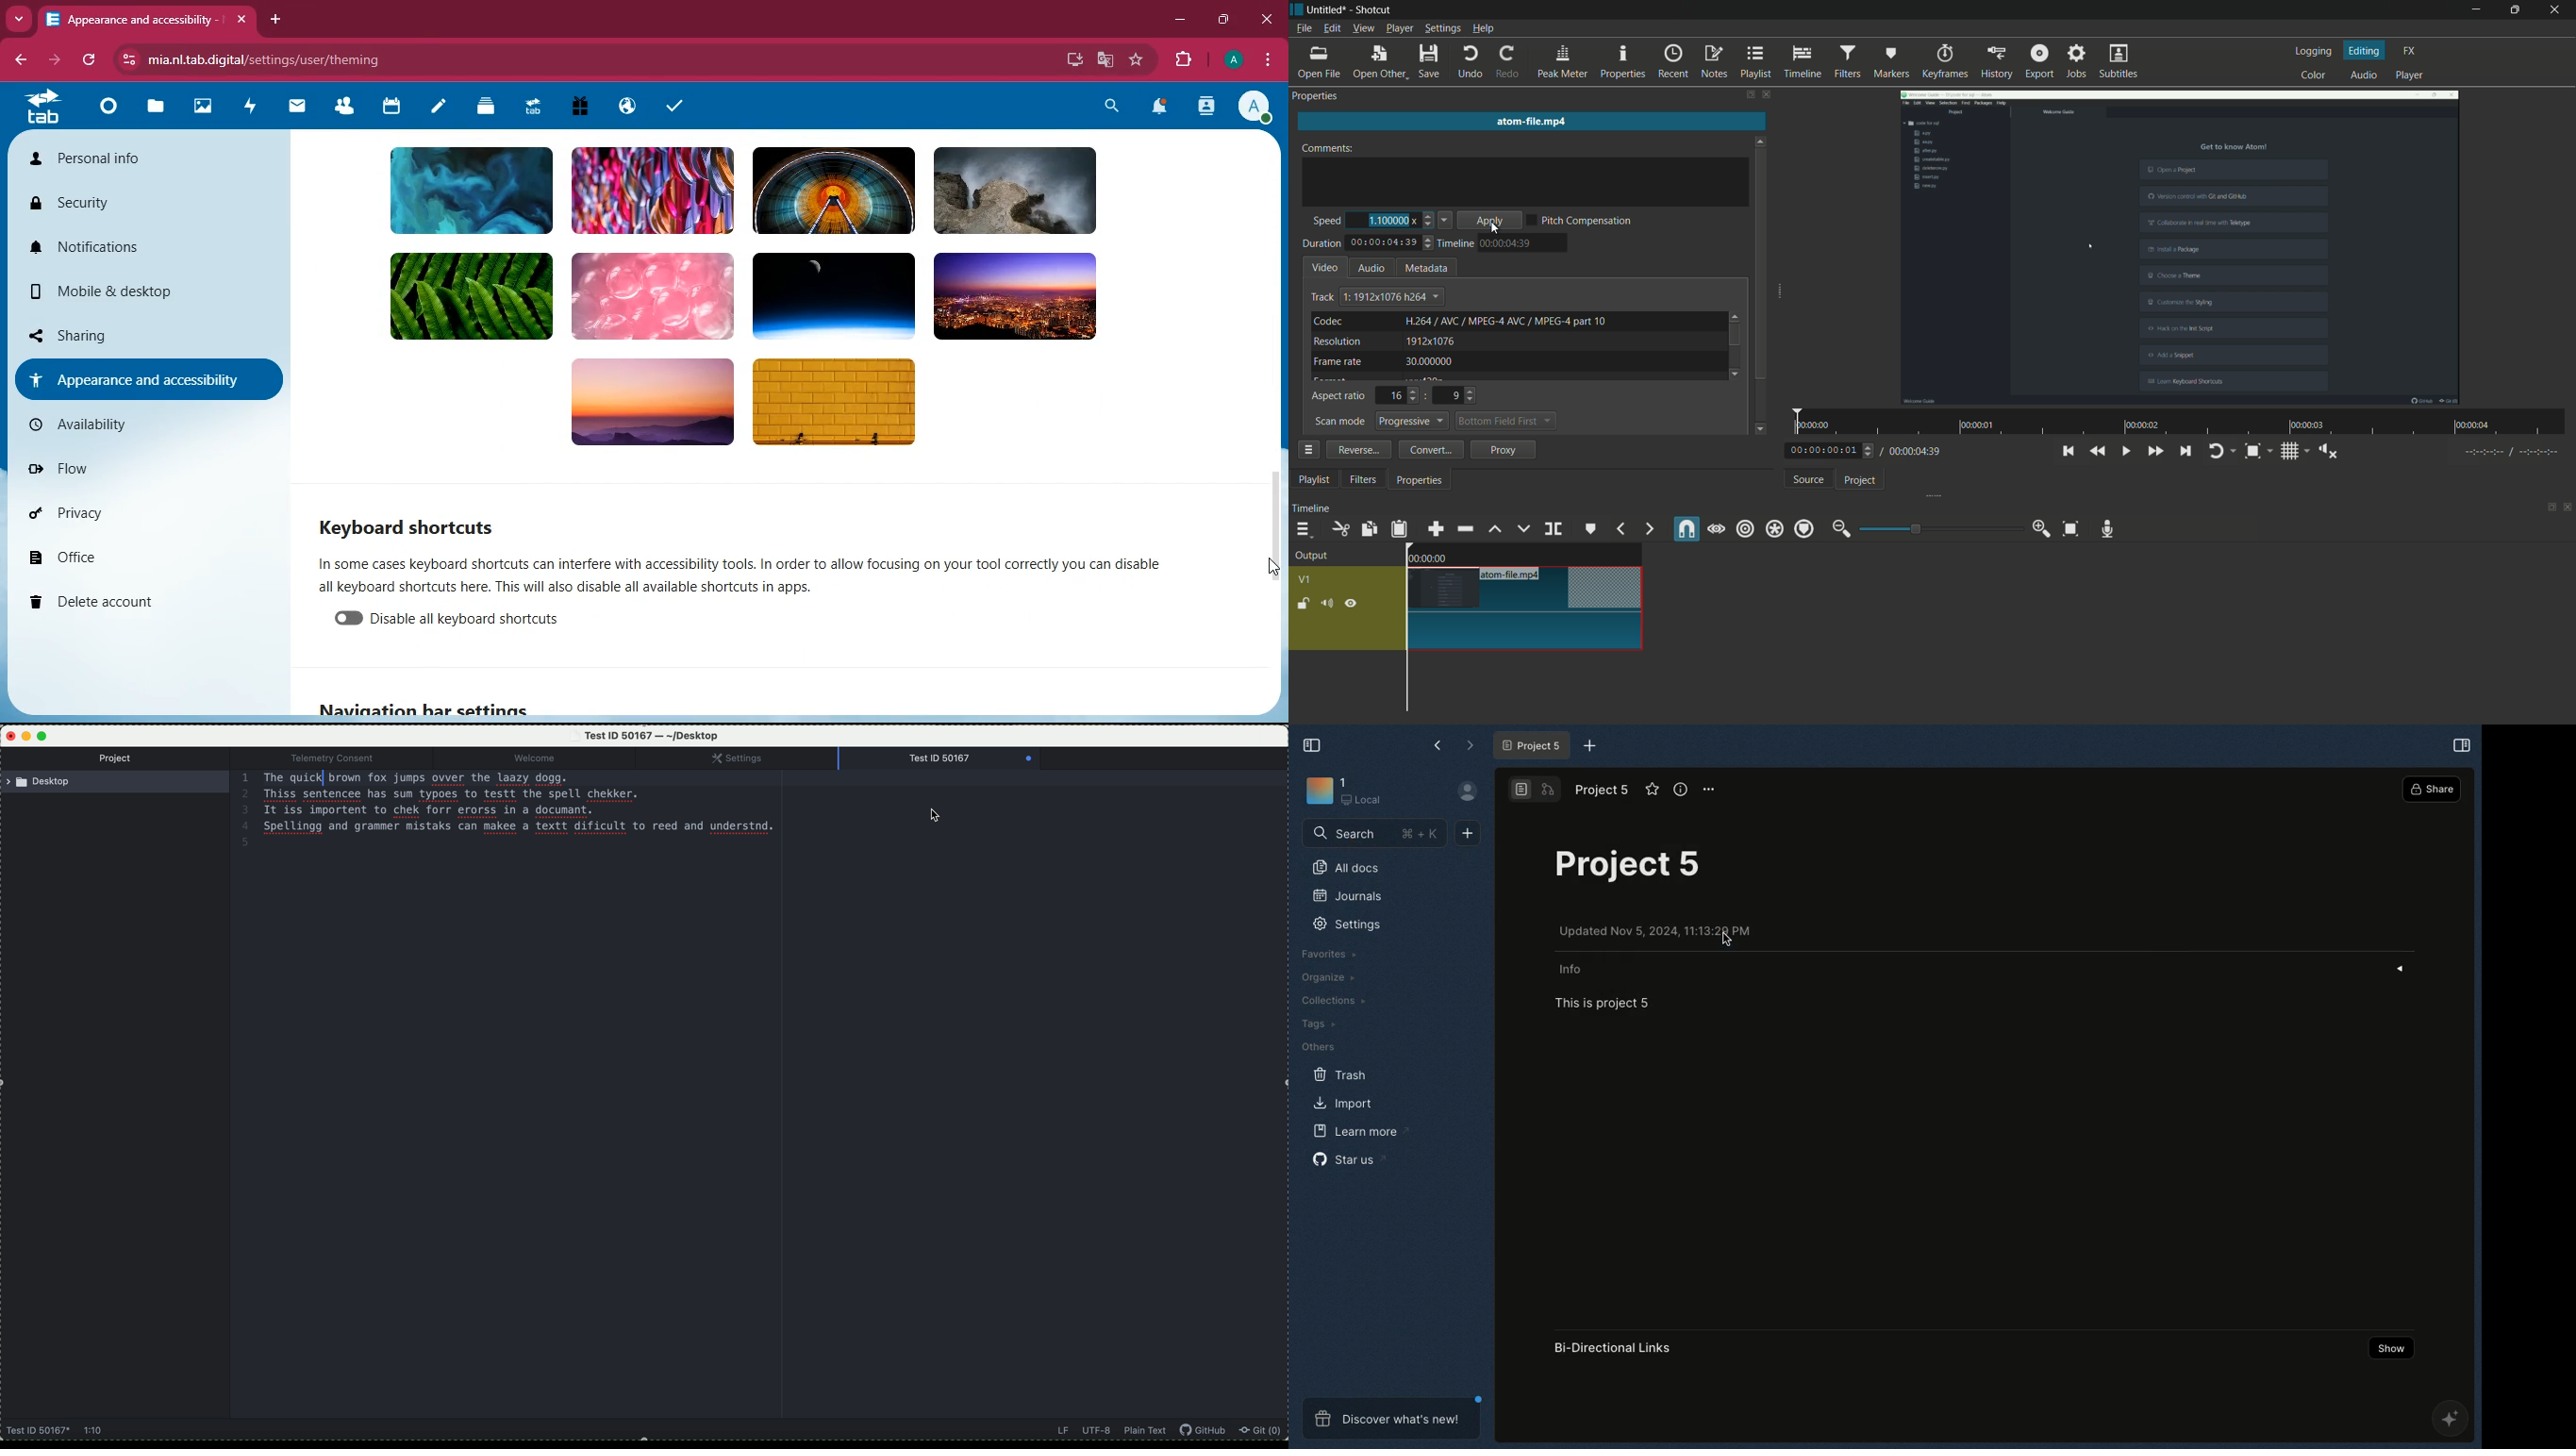 The image size is (2576, 1456). Describe the element at coordinates (1623, 60) in the screenshot. I see `properties` at that location.